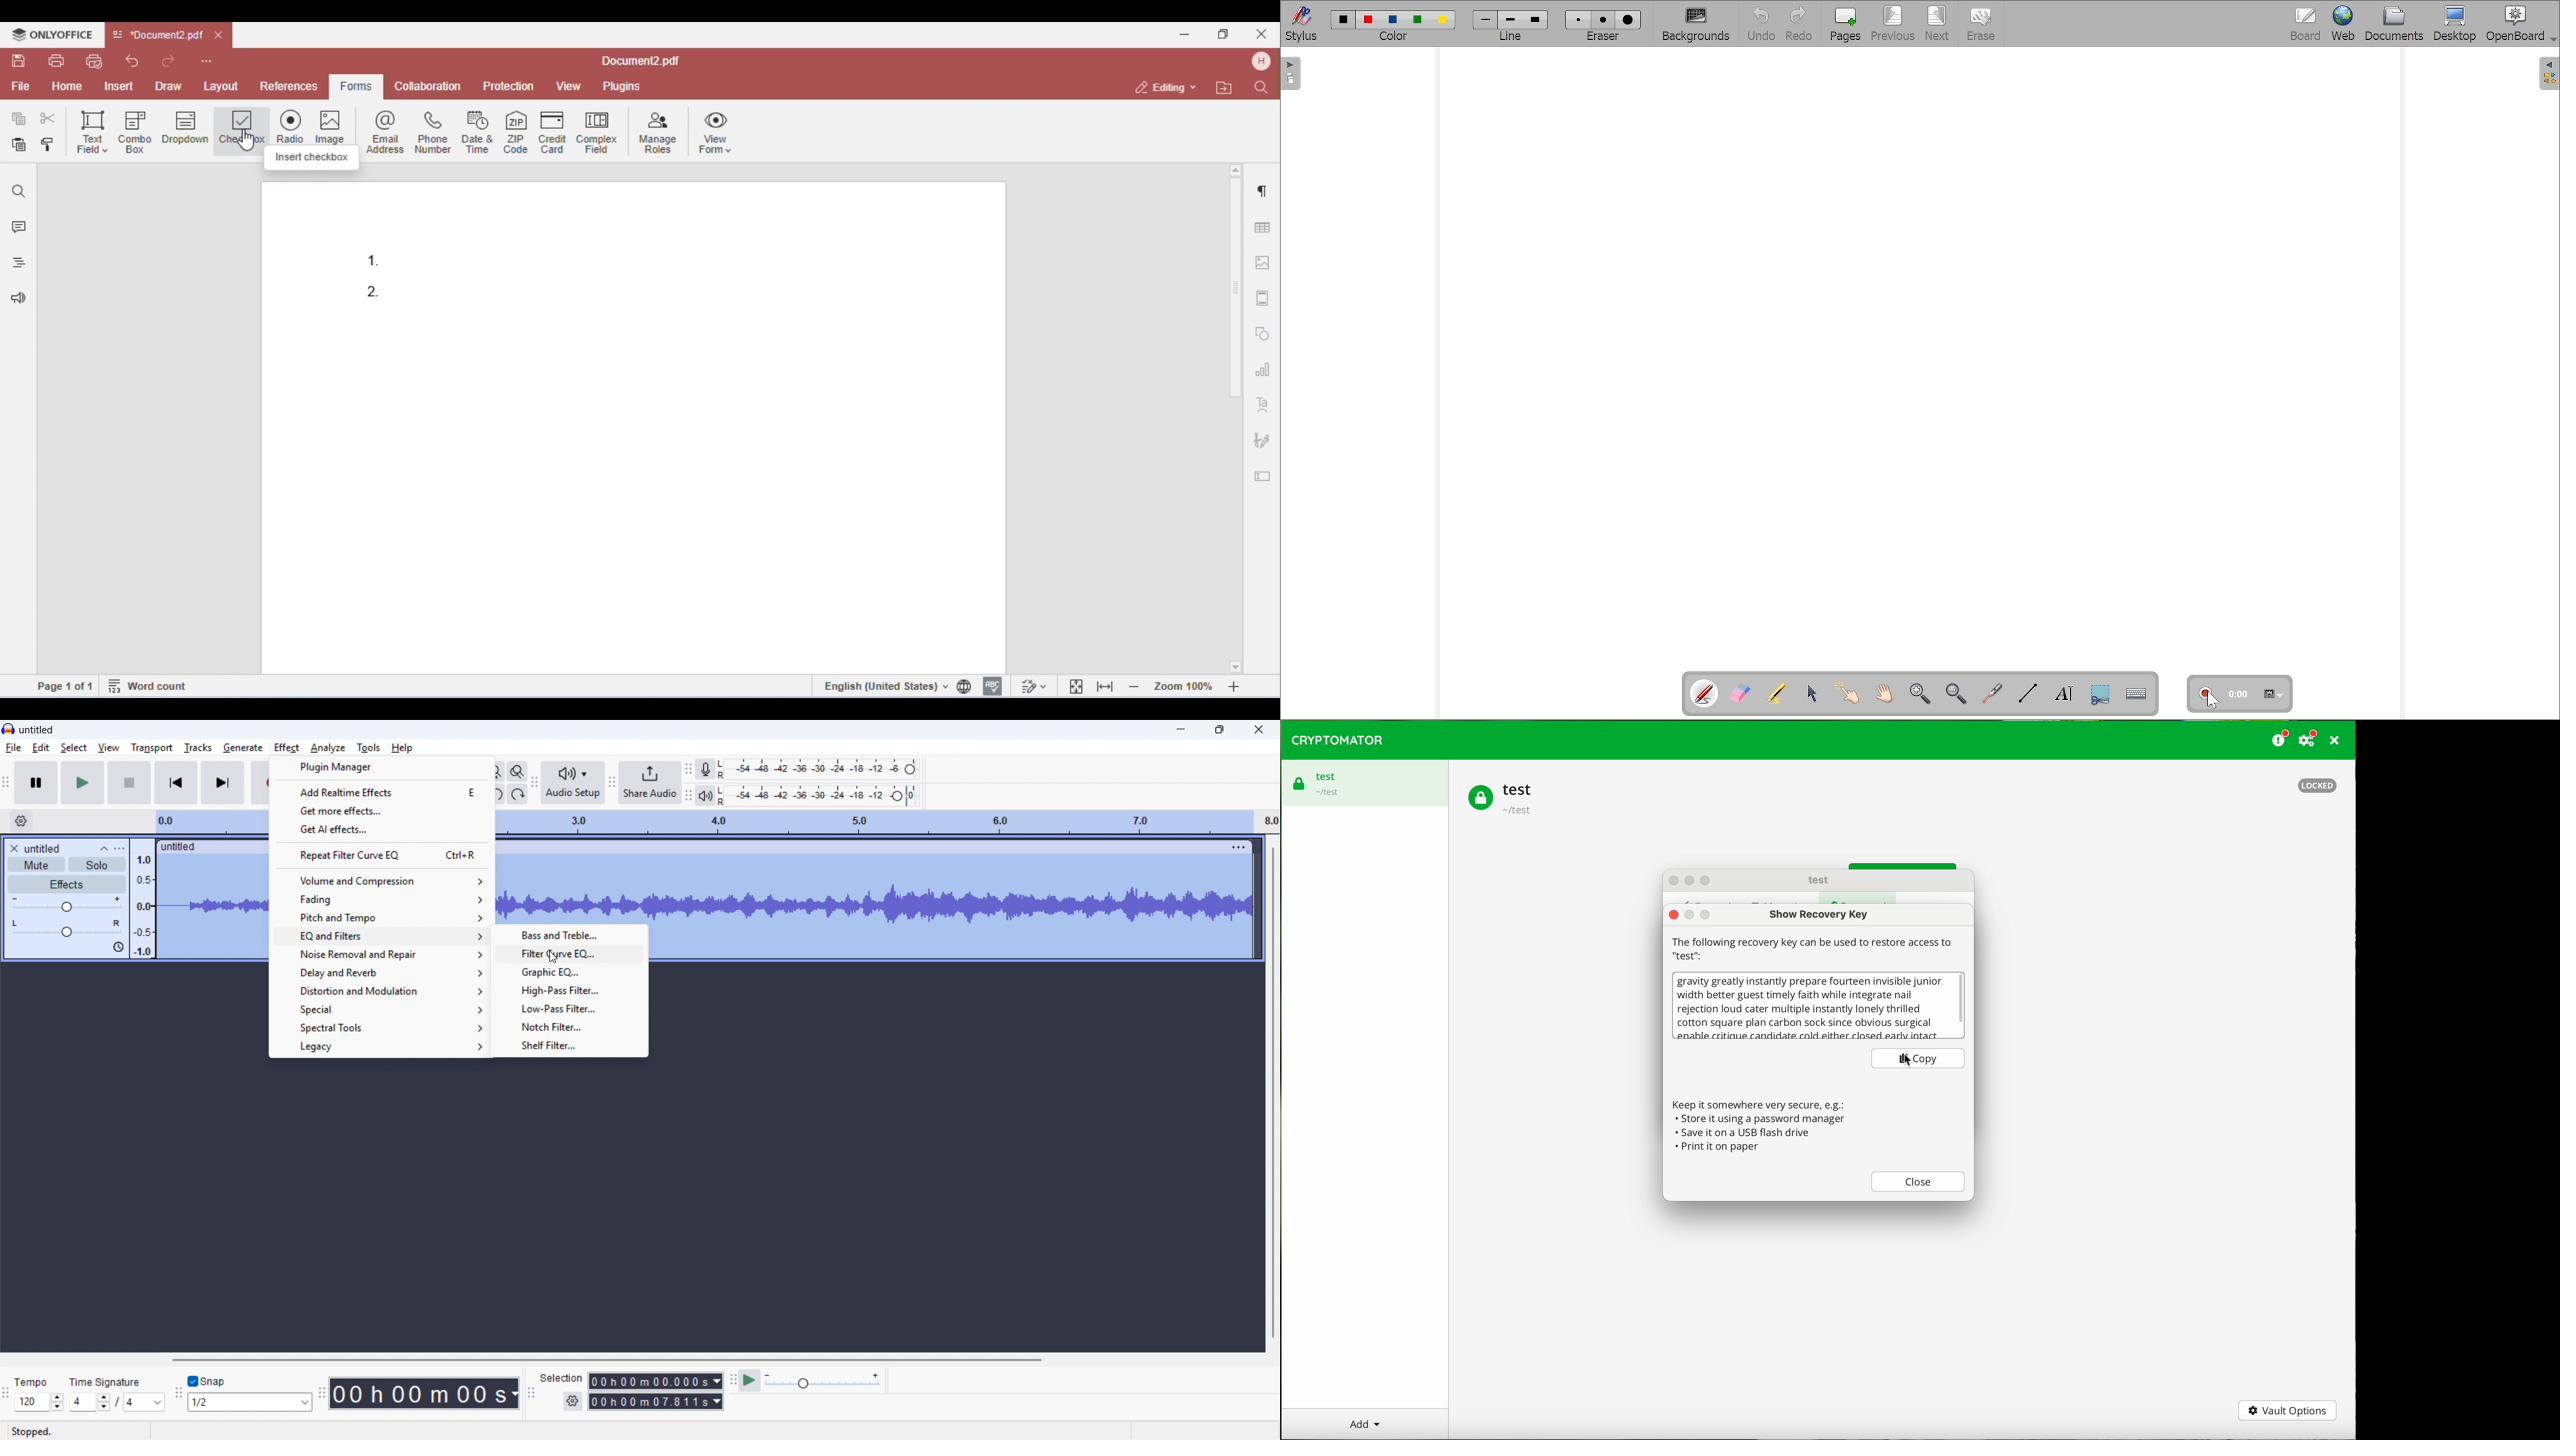  I want to click on Distortion and modulation , so click(381, 990).